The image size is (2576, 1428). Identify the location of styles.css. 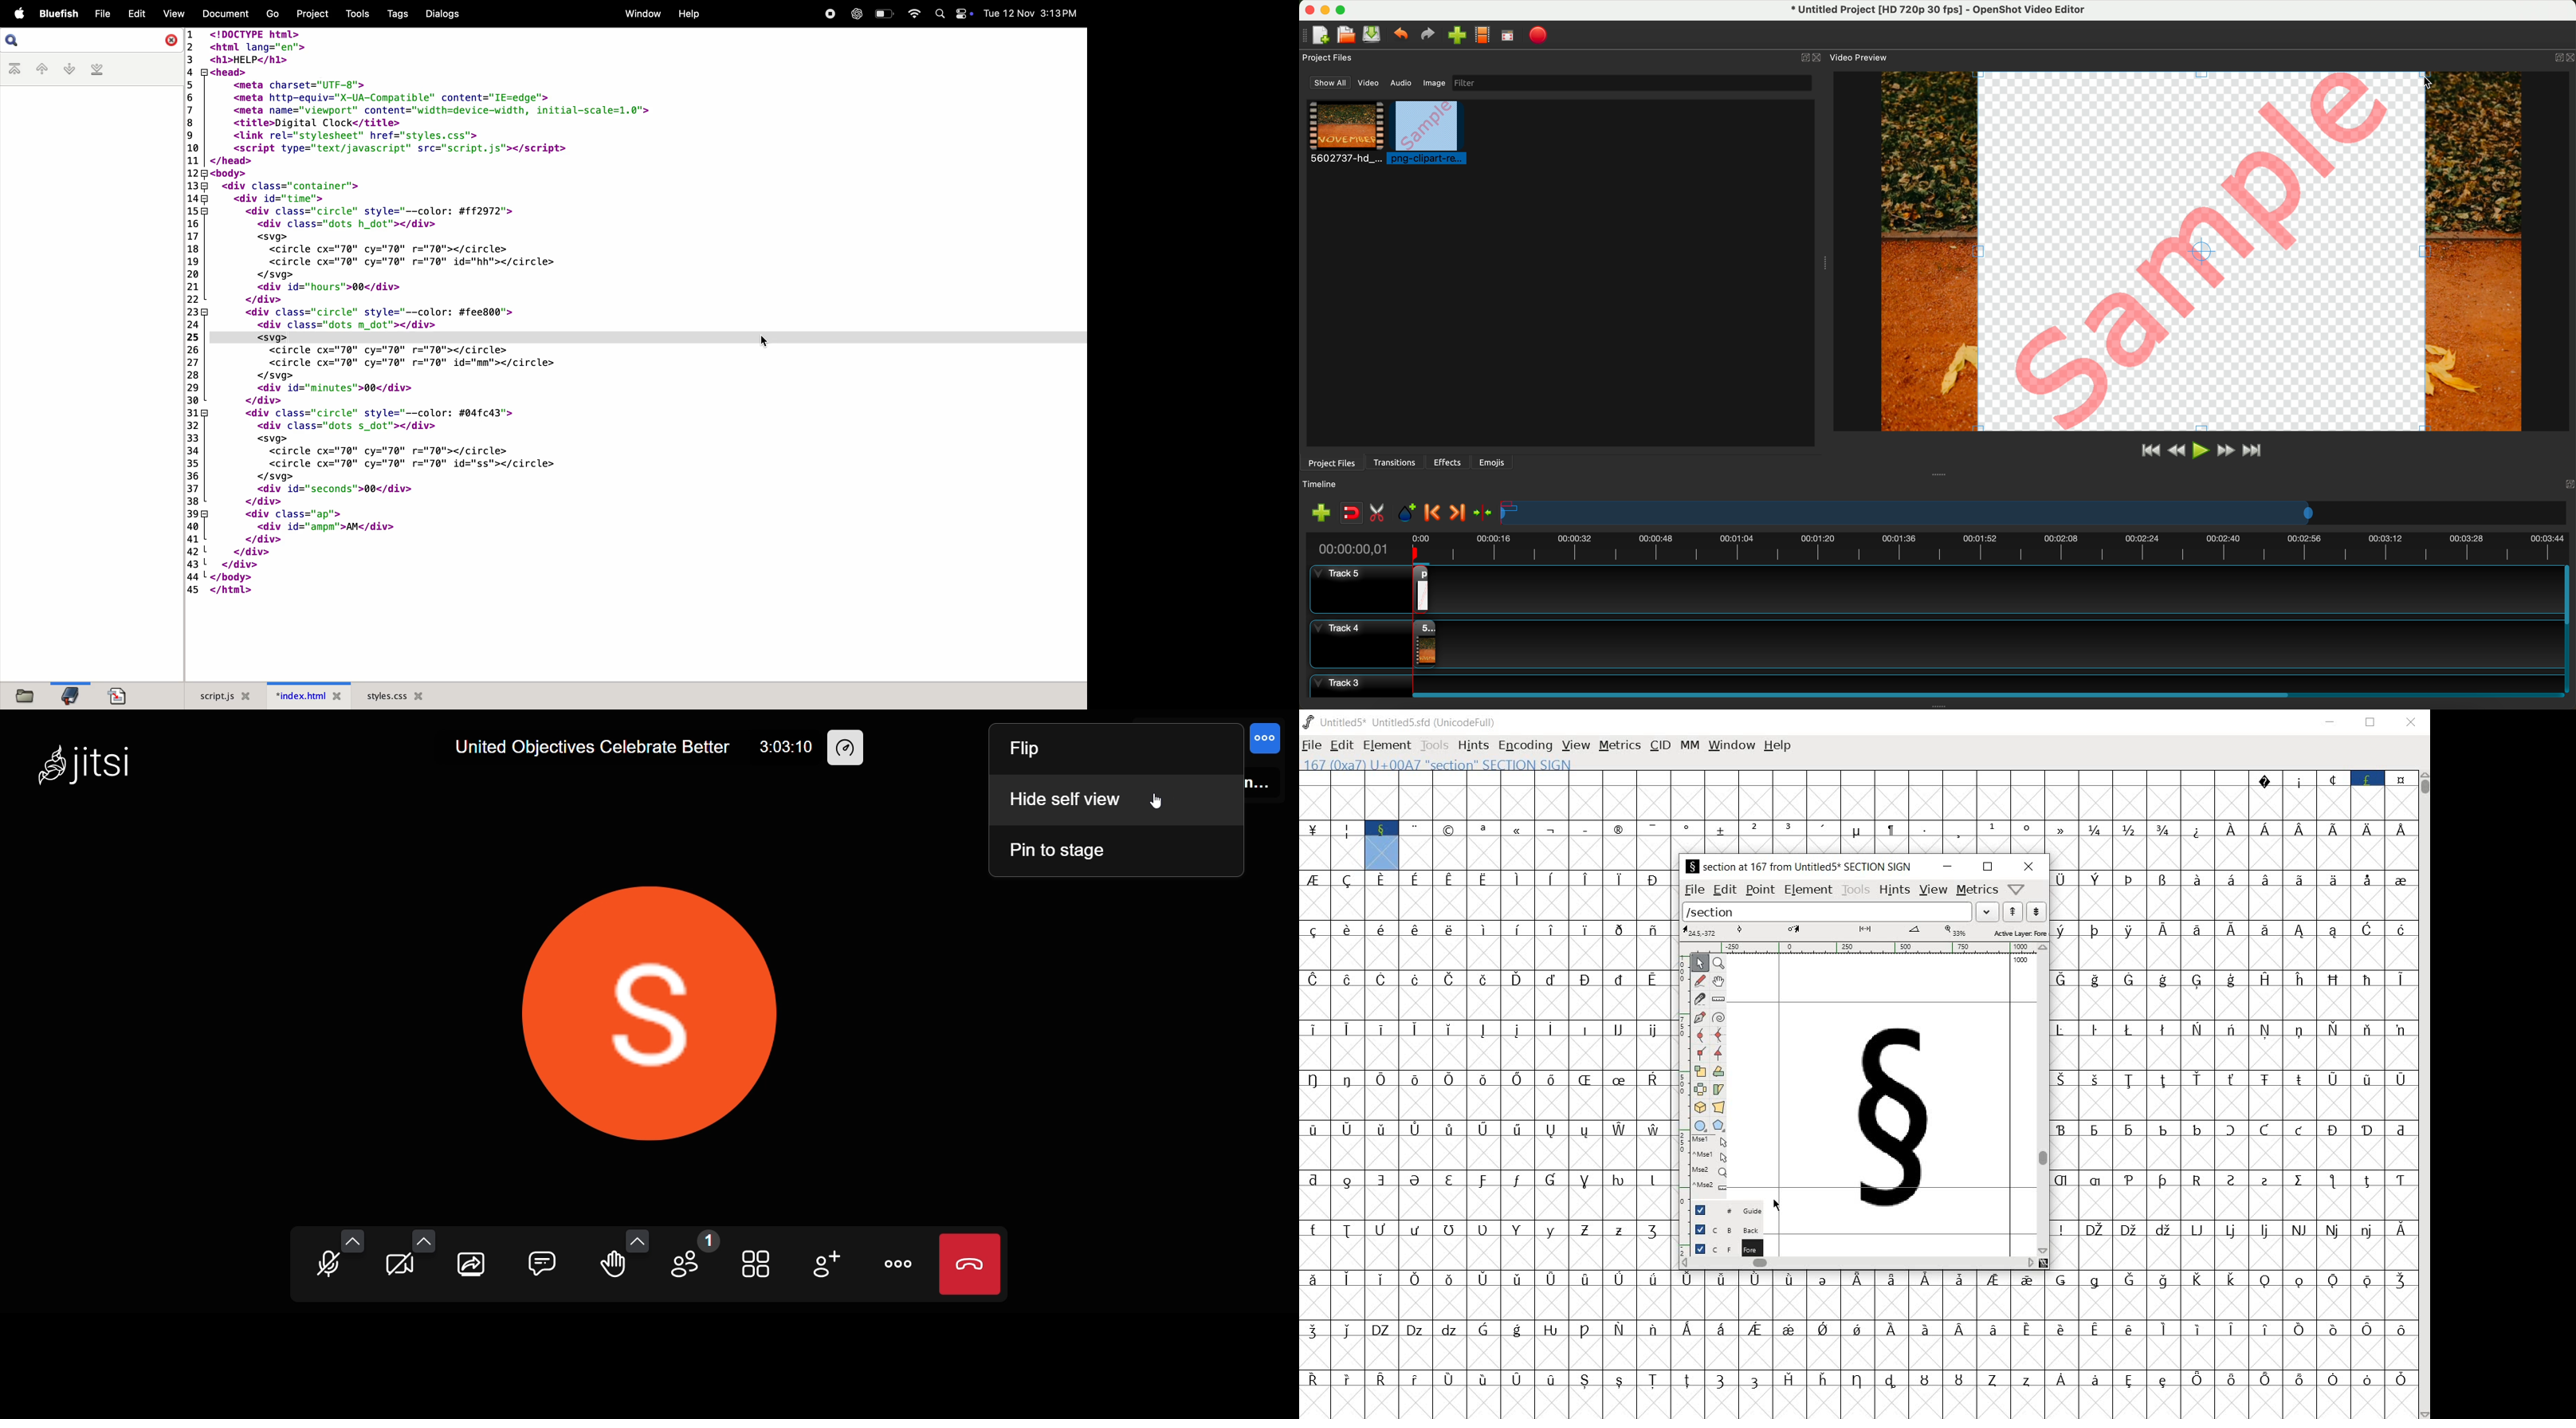
(395, 695).